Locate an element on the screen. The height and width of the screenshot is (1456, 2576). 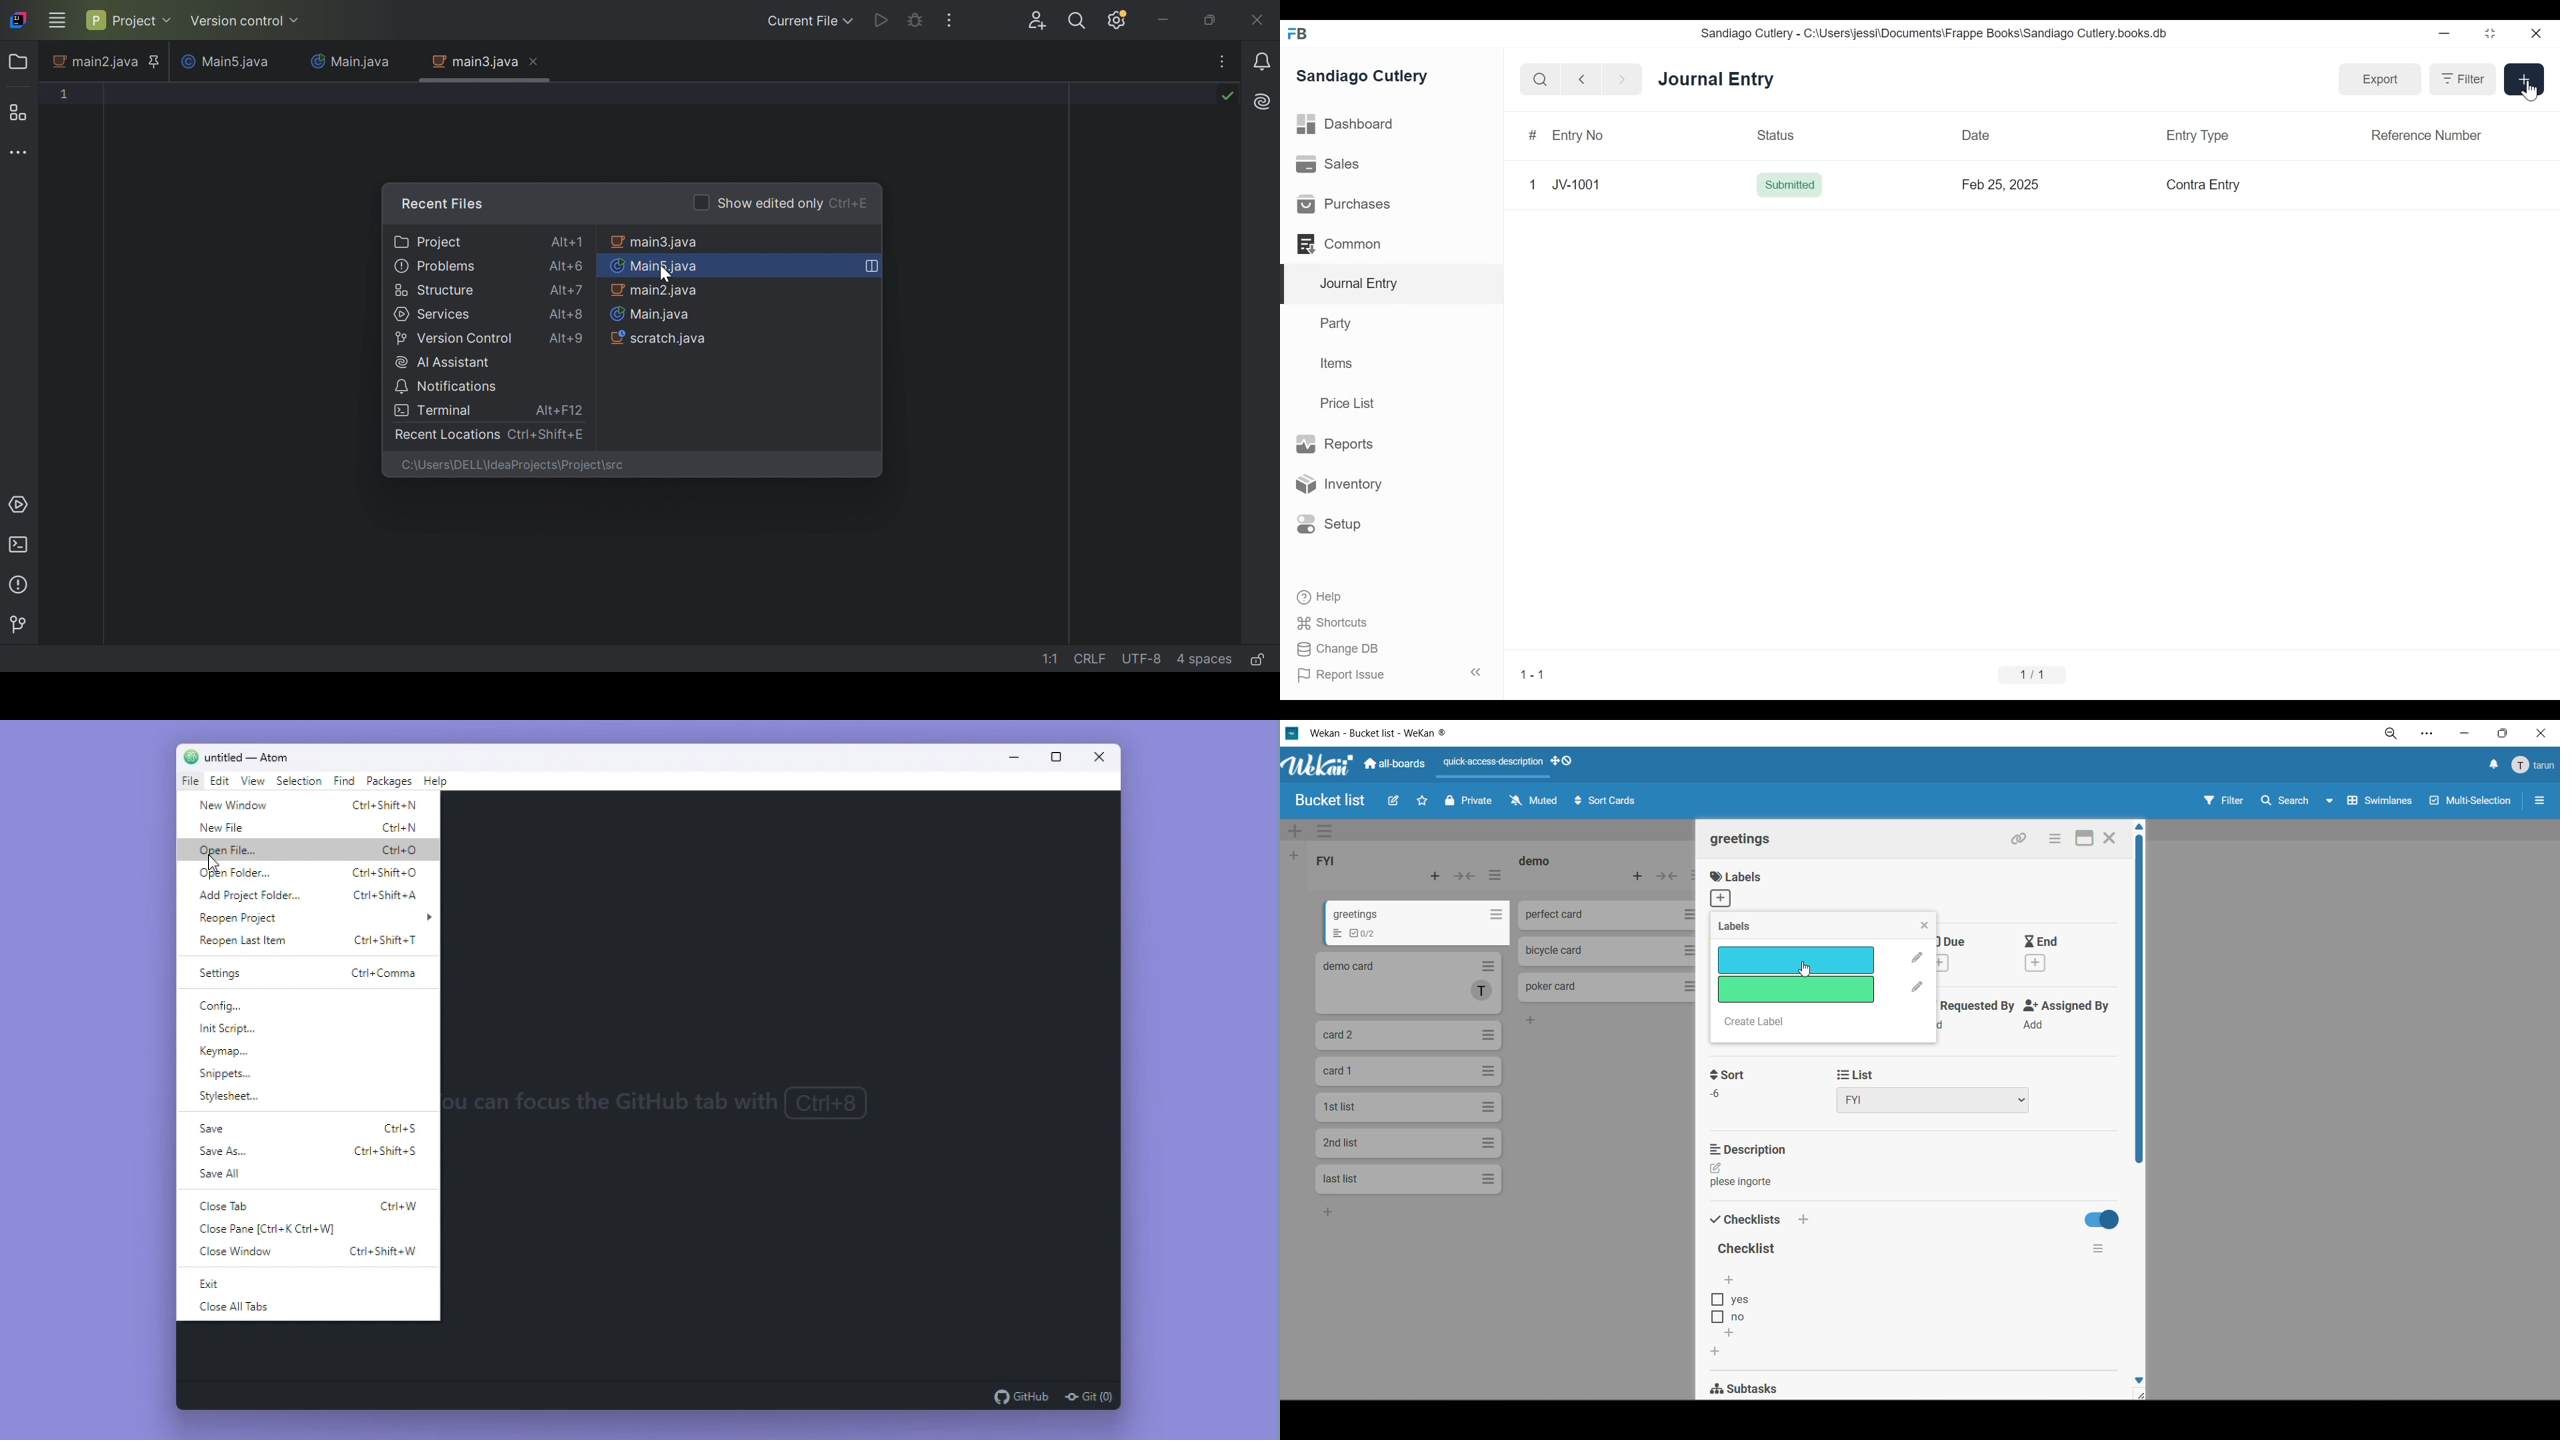
card 4 is located at coordinates (1409, 1073).